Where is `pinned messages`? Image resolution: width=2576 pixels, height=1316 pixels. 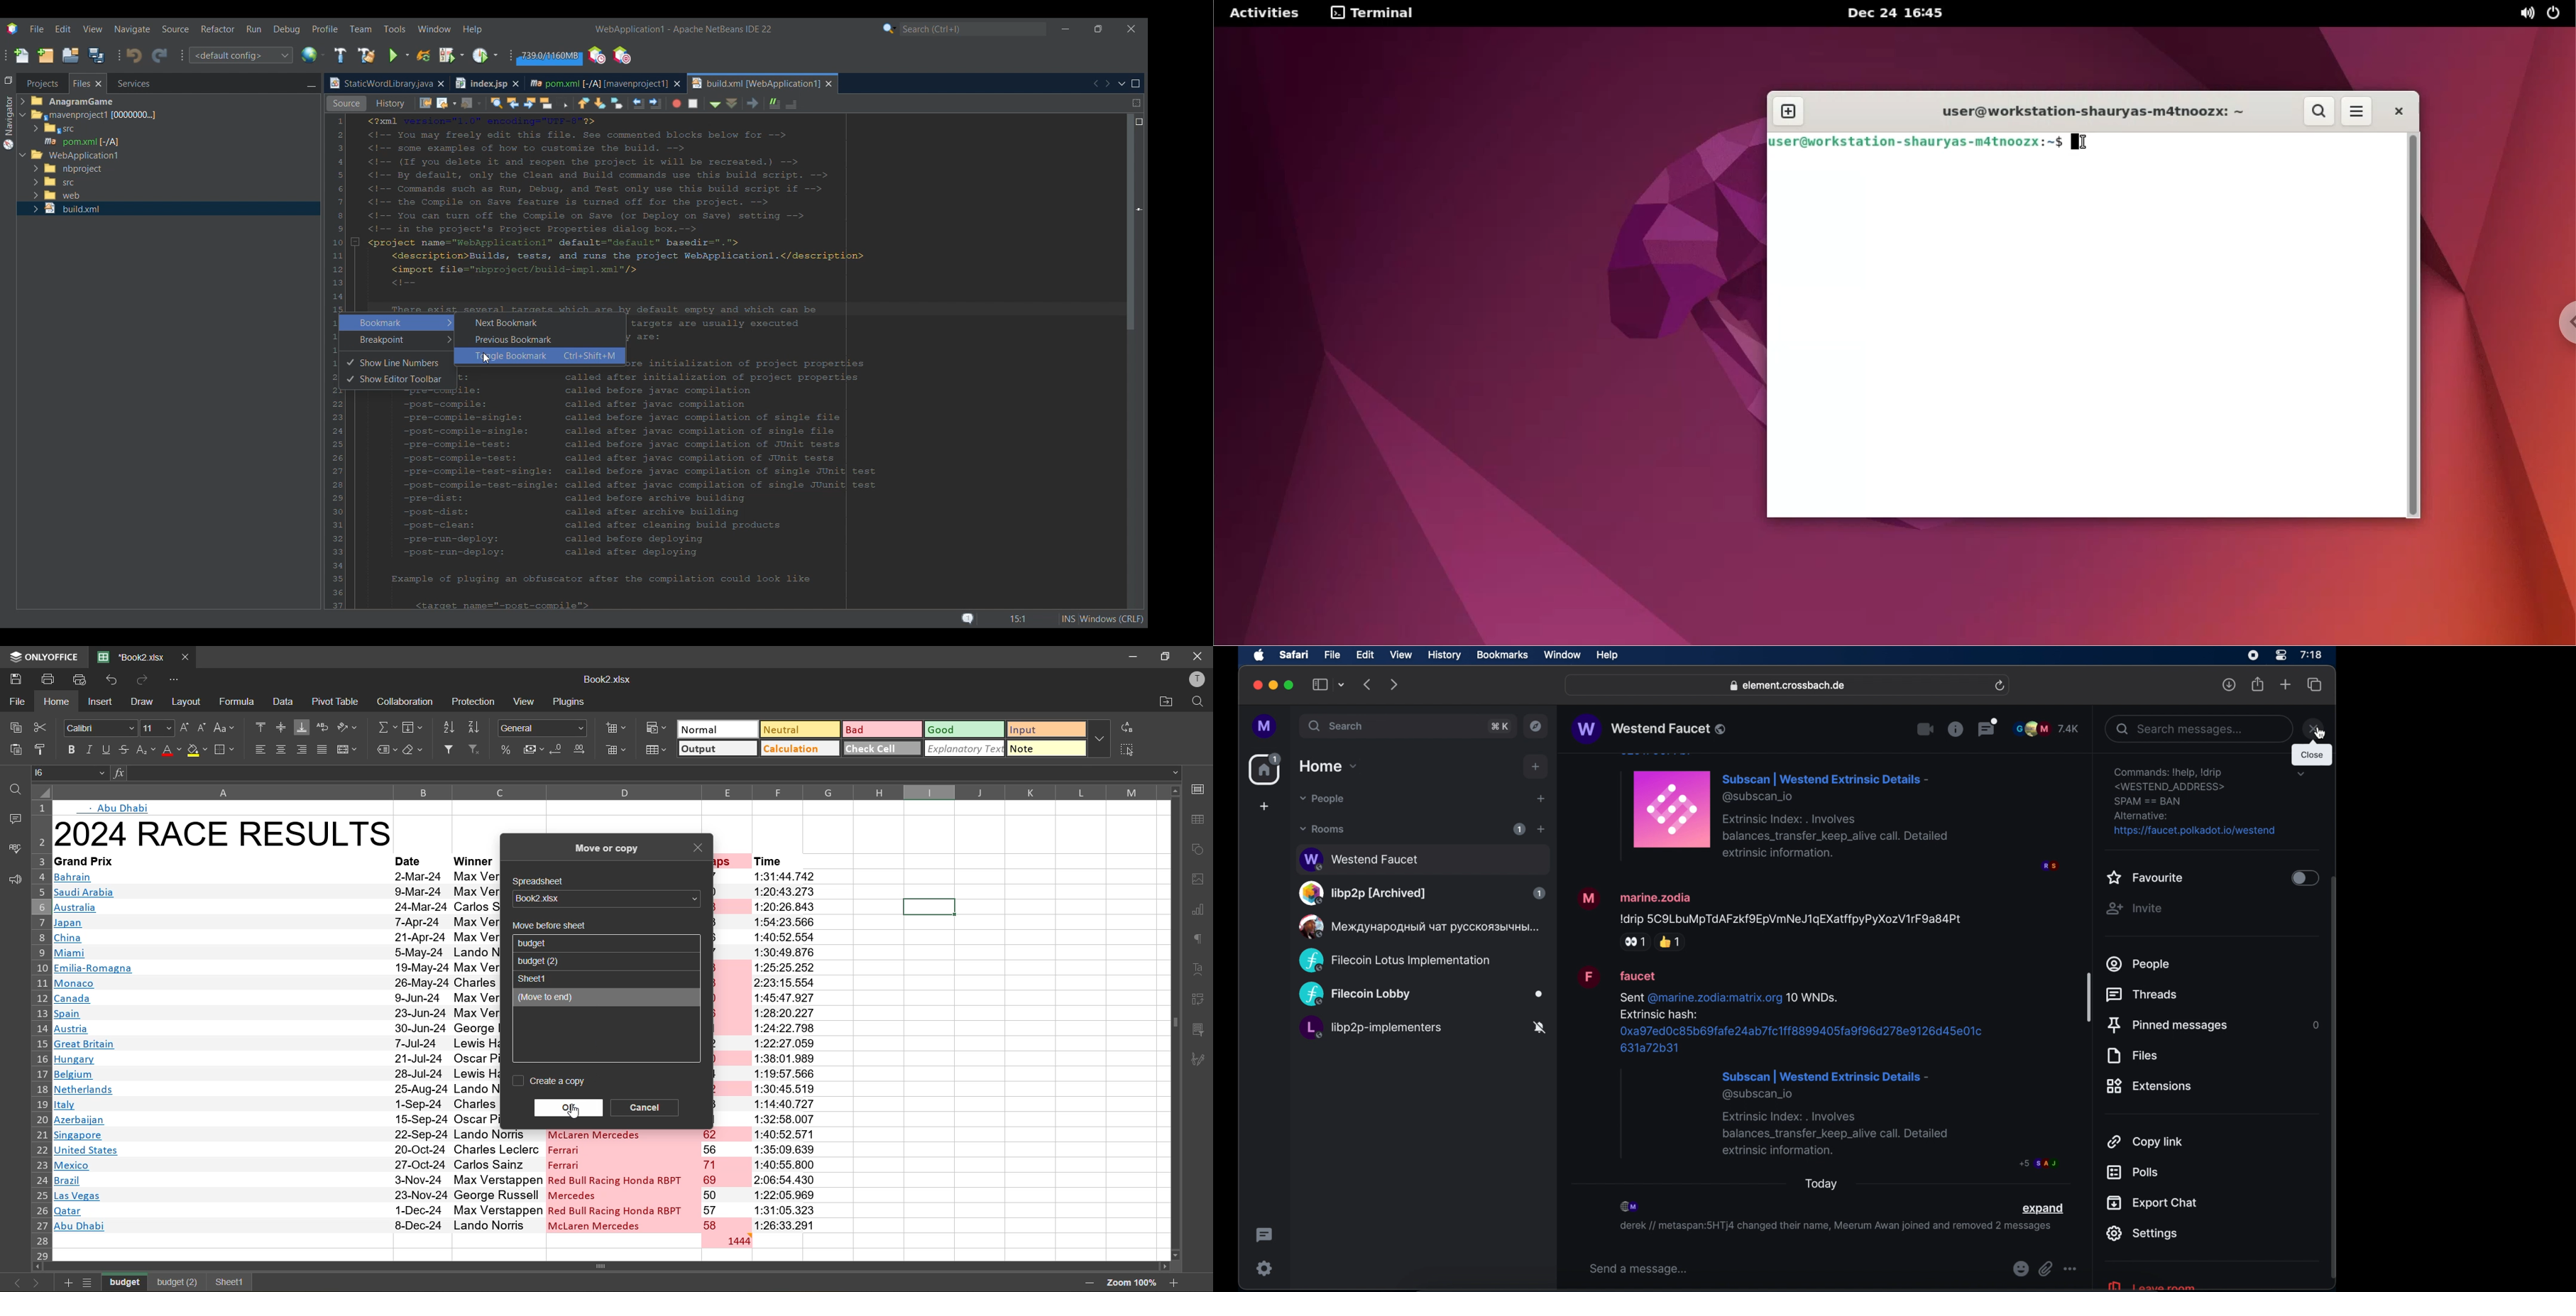 pinned messages is located at coordinates (2168, 1026).